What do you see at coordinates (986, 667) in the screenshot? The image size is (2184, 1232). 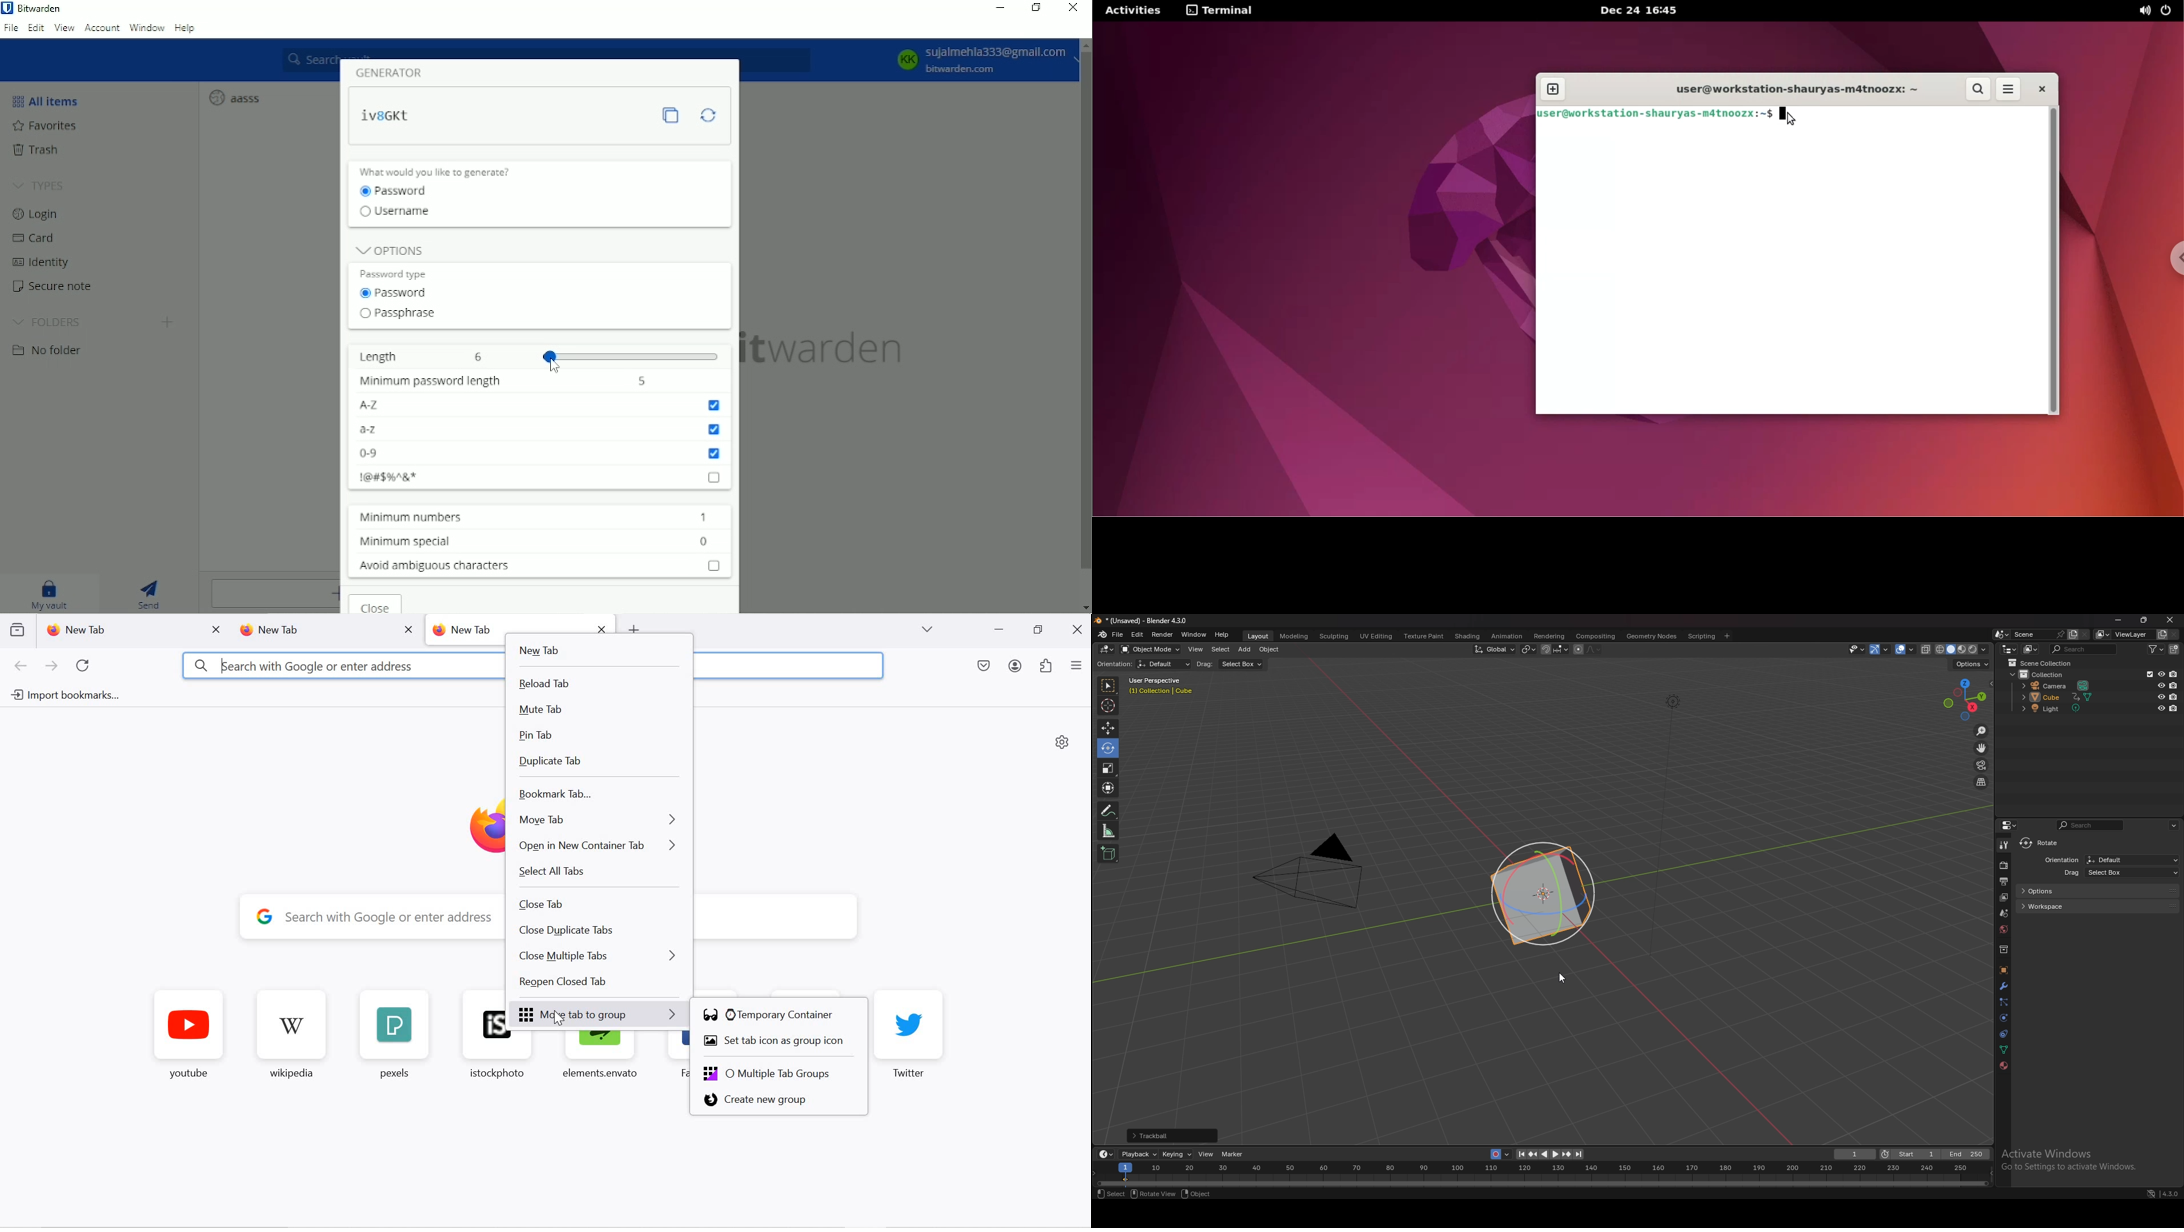 I see `save to pocket` at bounding box center [986, 667].